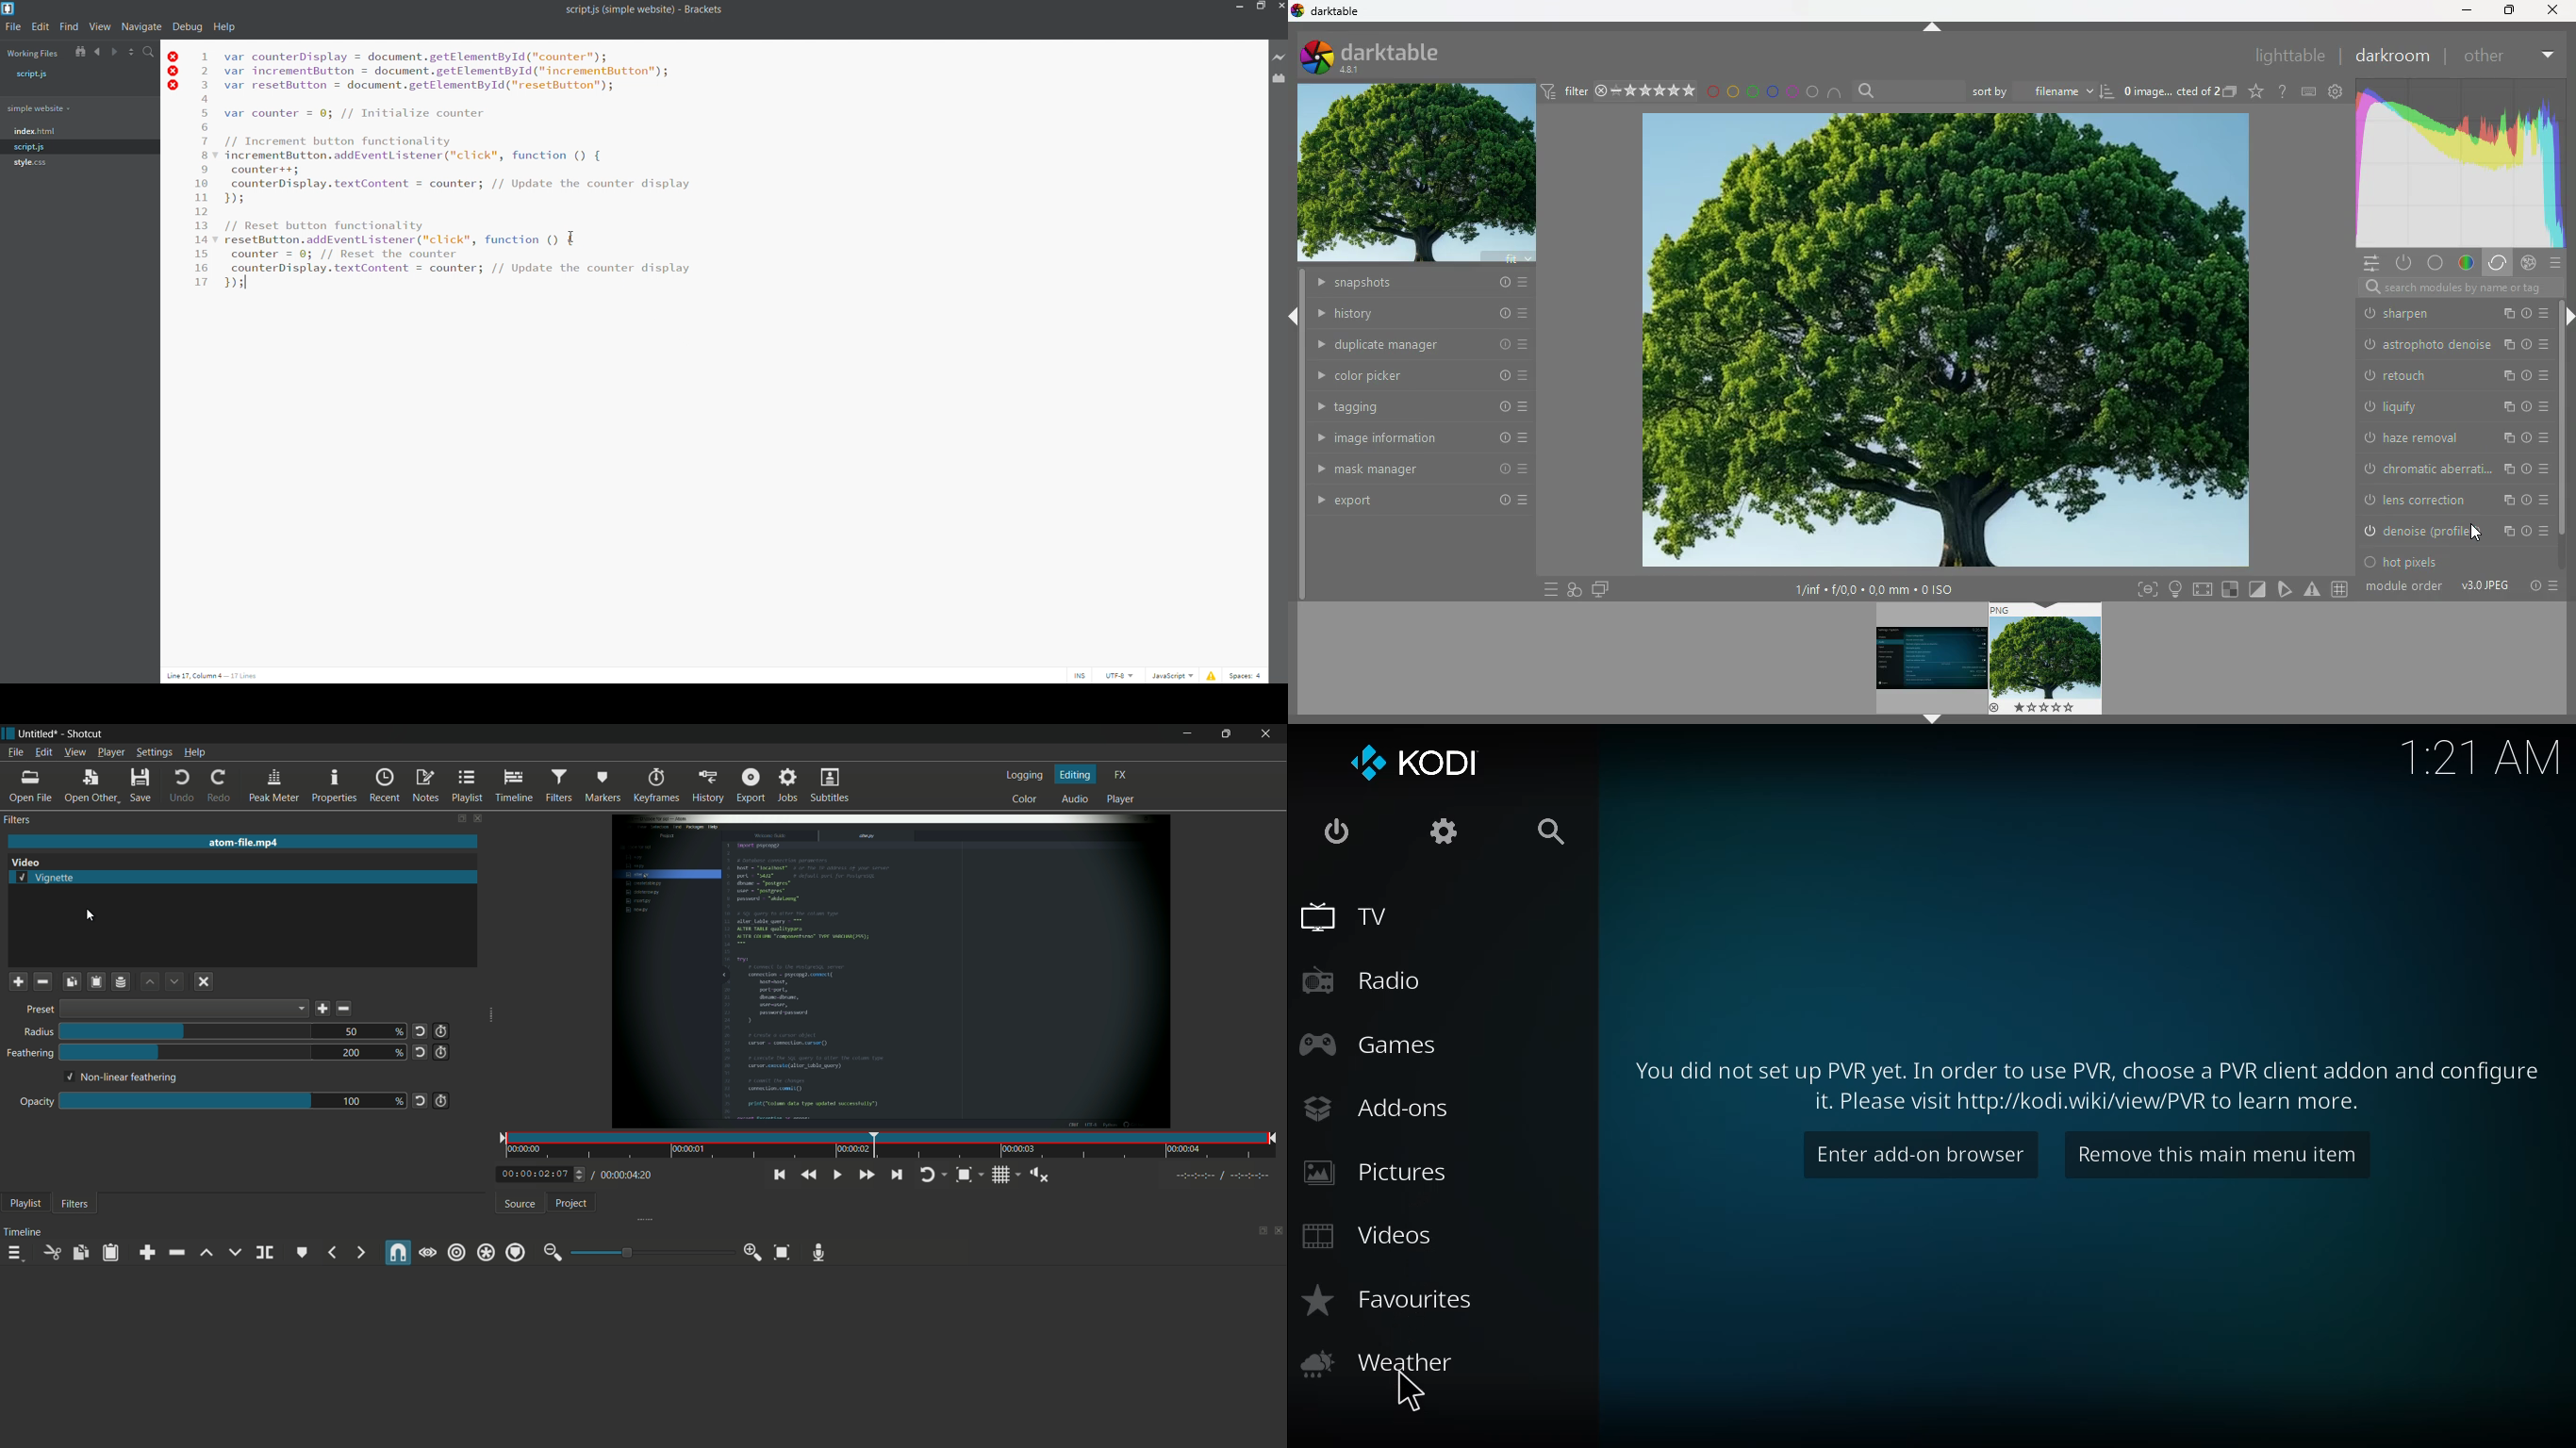 This screenshot has height=1456, width=2576. I want to click on fx, so click(1124, 775).